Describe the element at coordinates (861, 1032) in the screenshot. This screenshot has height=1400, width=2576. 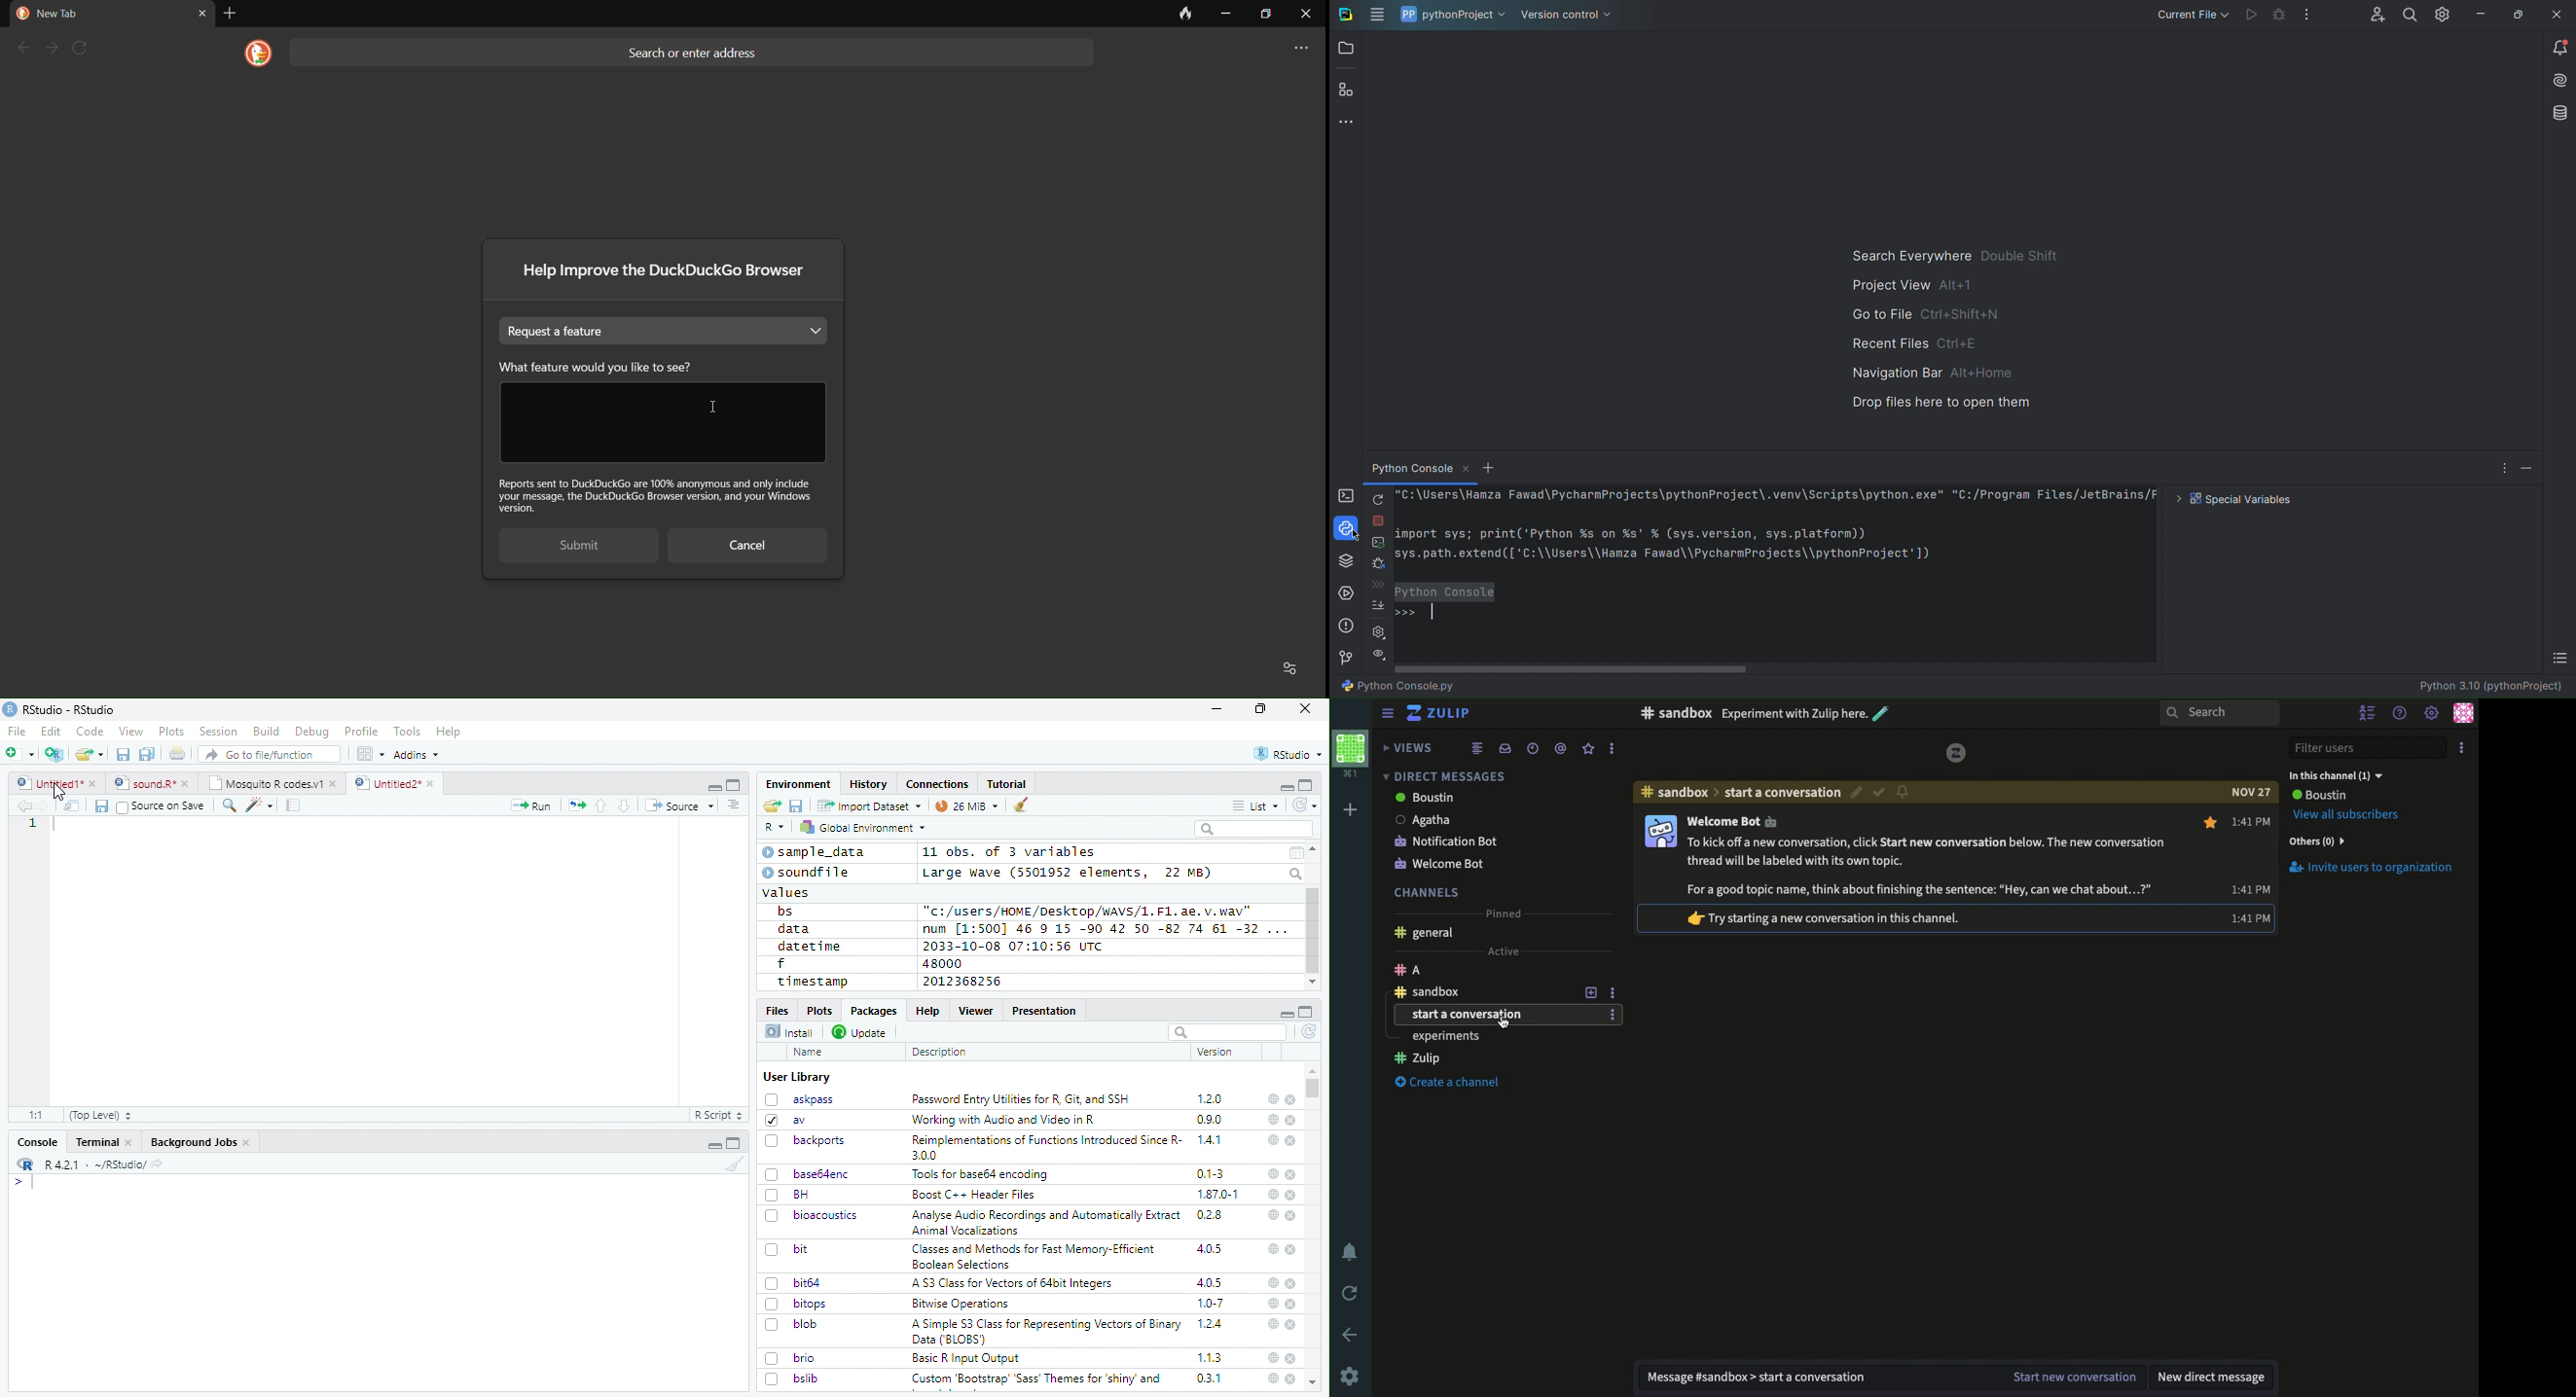
I see `Update` at that location.